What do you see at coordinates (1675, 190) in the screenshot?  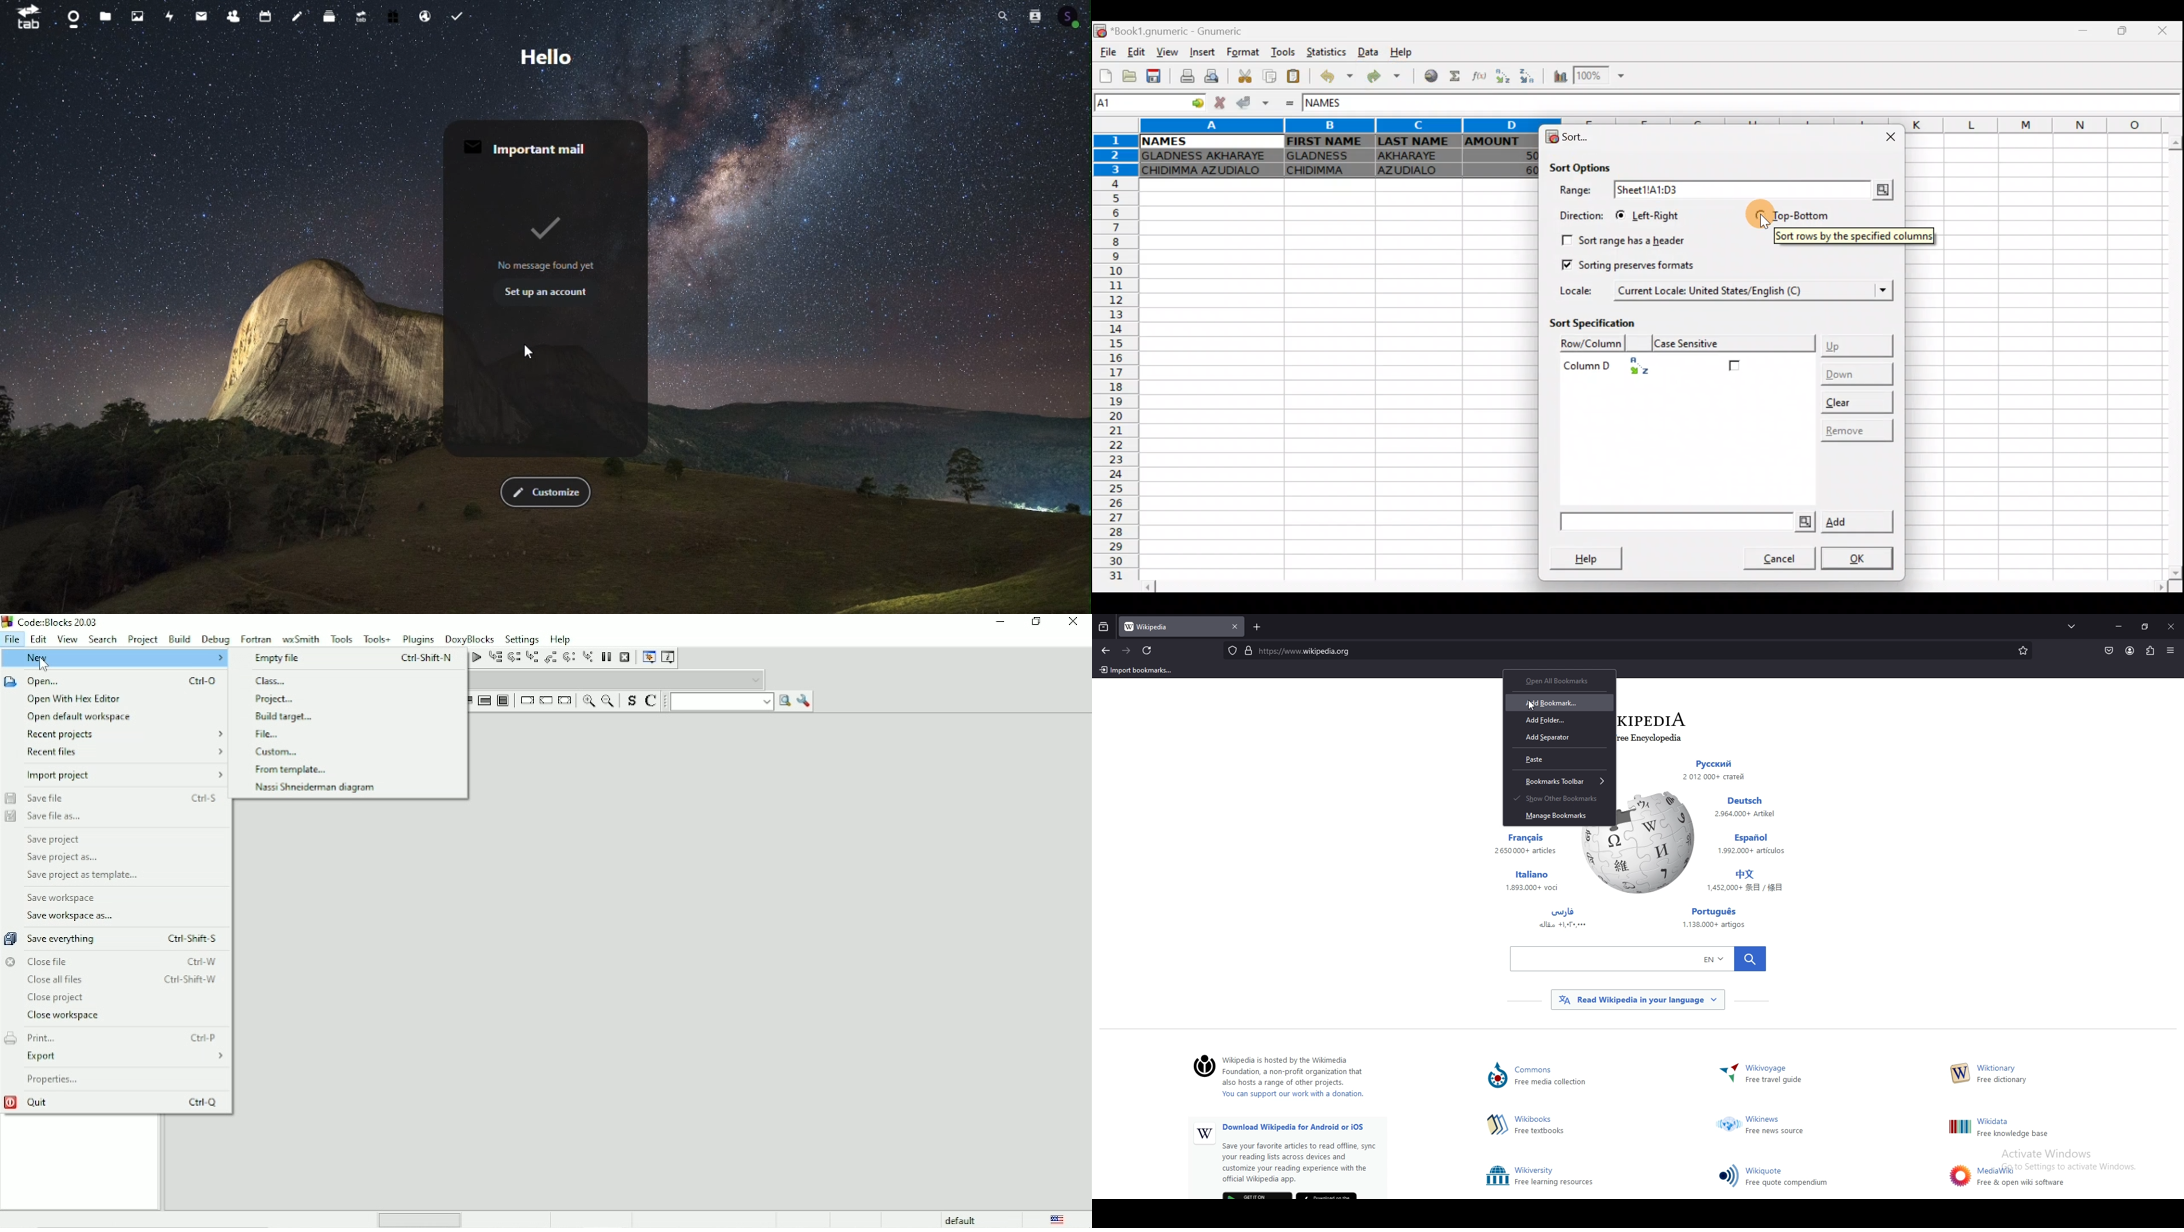 I see `Sheet1!A1:D3` at bounding box center [1675, 190].